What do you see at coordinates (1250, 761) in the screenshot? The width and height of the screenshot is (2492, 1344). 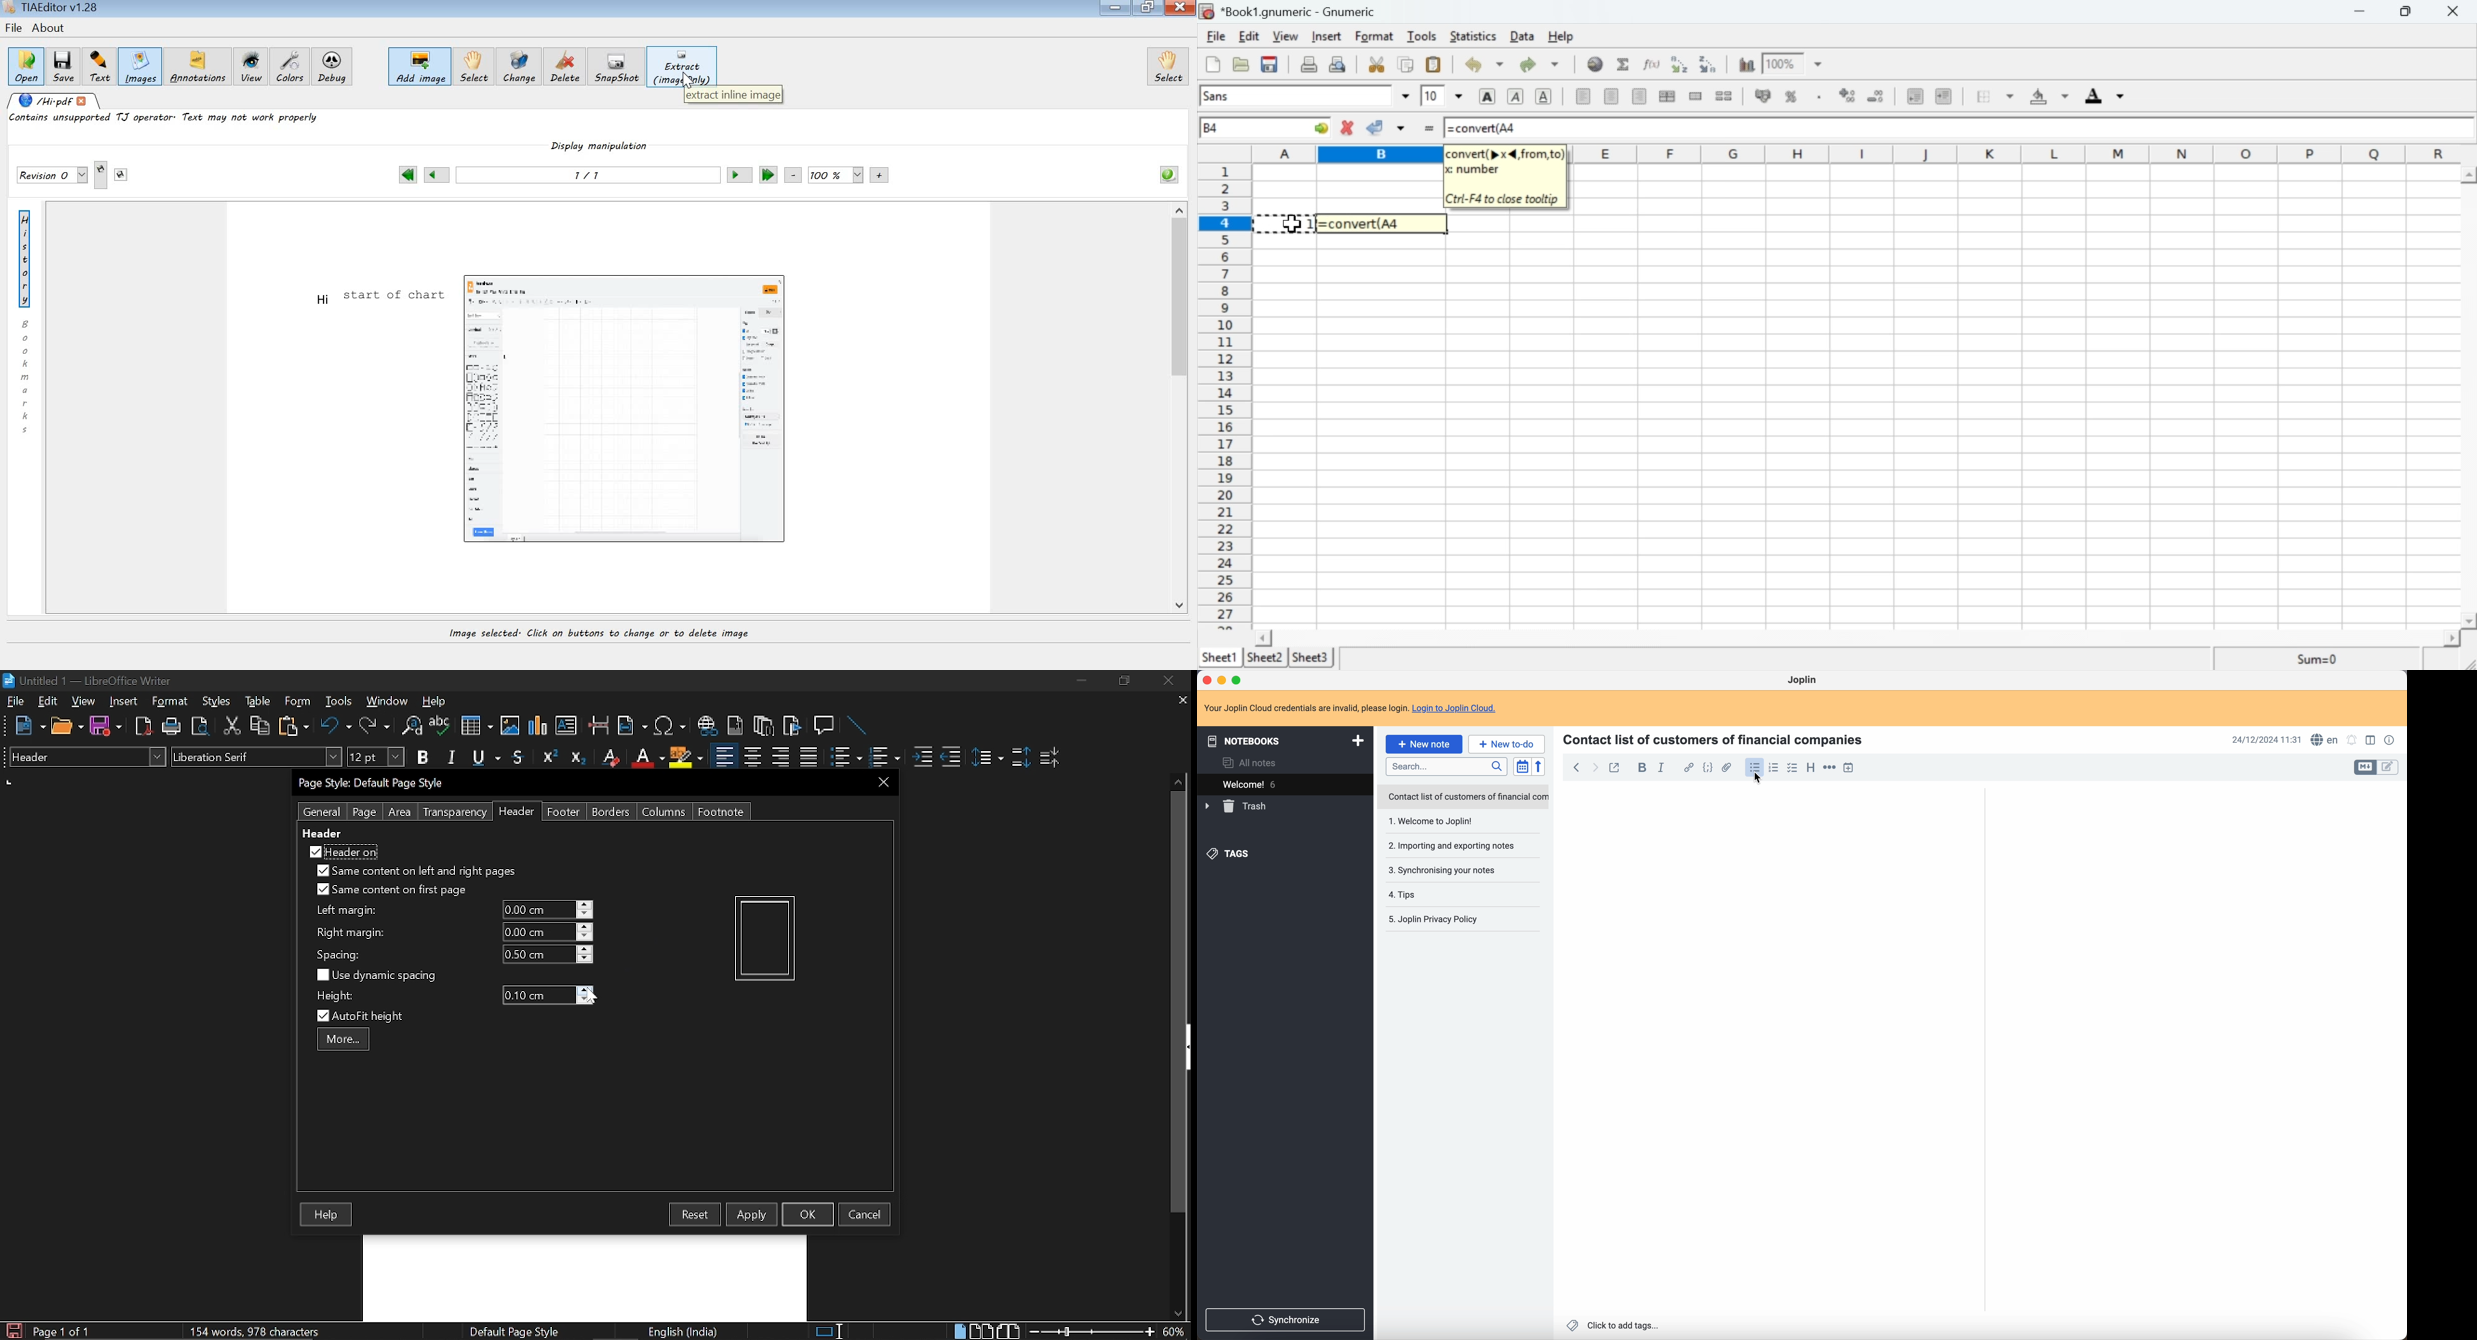 I see `all notes` at bounding box center [1250, 761].